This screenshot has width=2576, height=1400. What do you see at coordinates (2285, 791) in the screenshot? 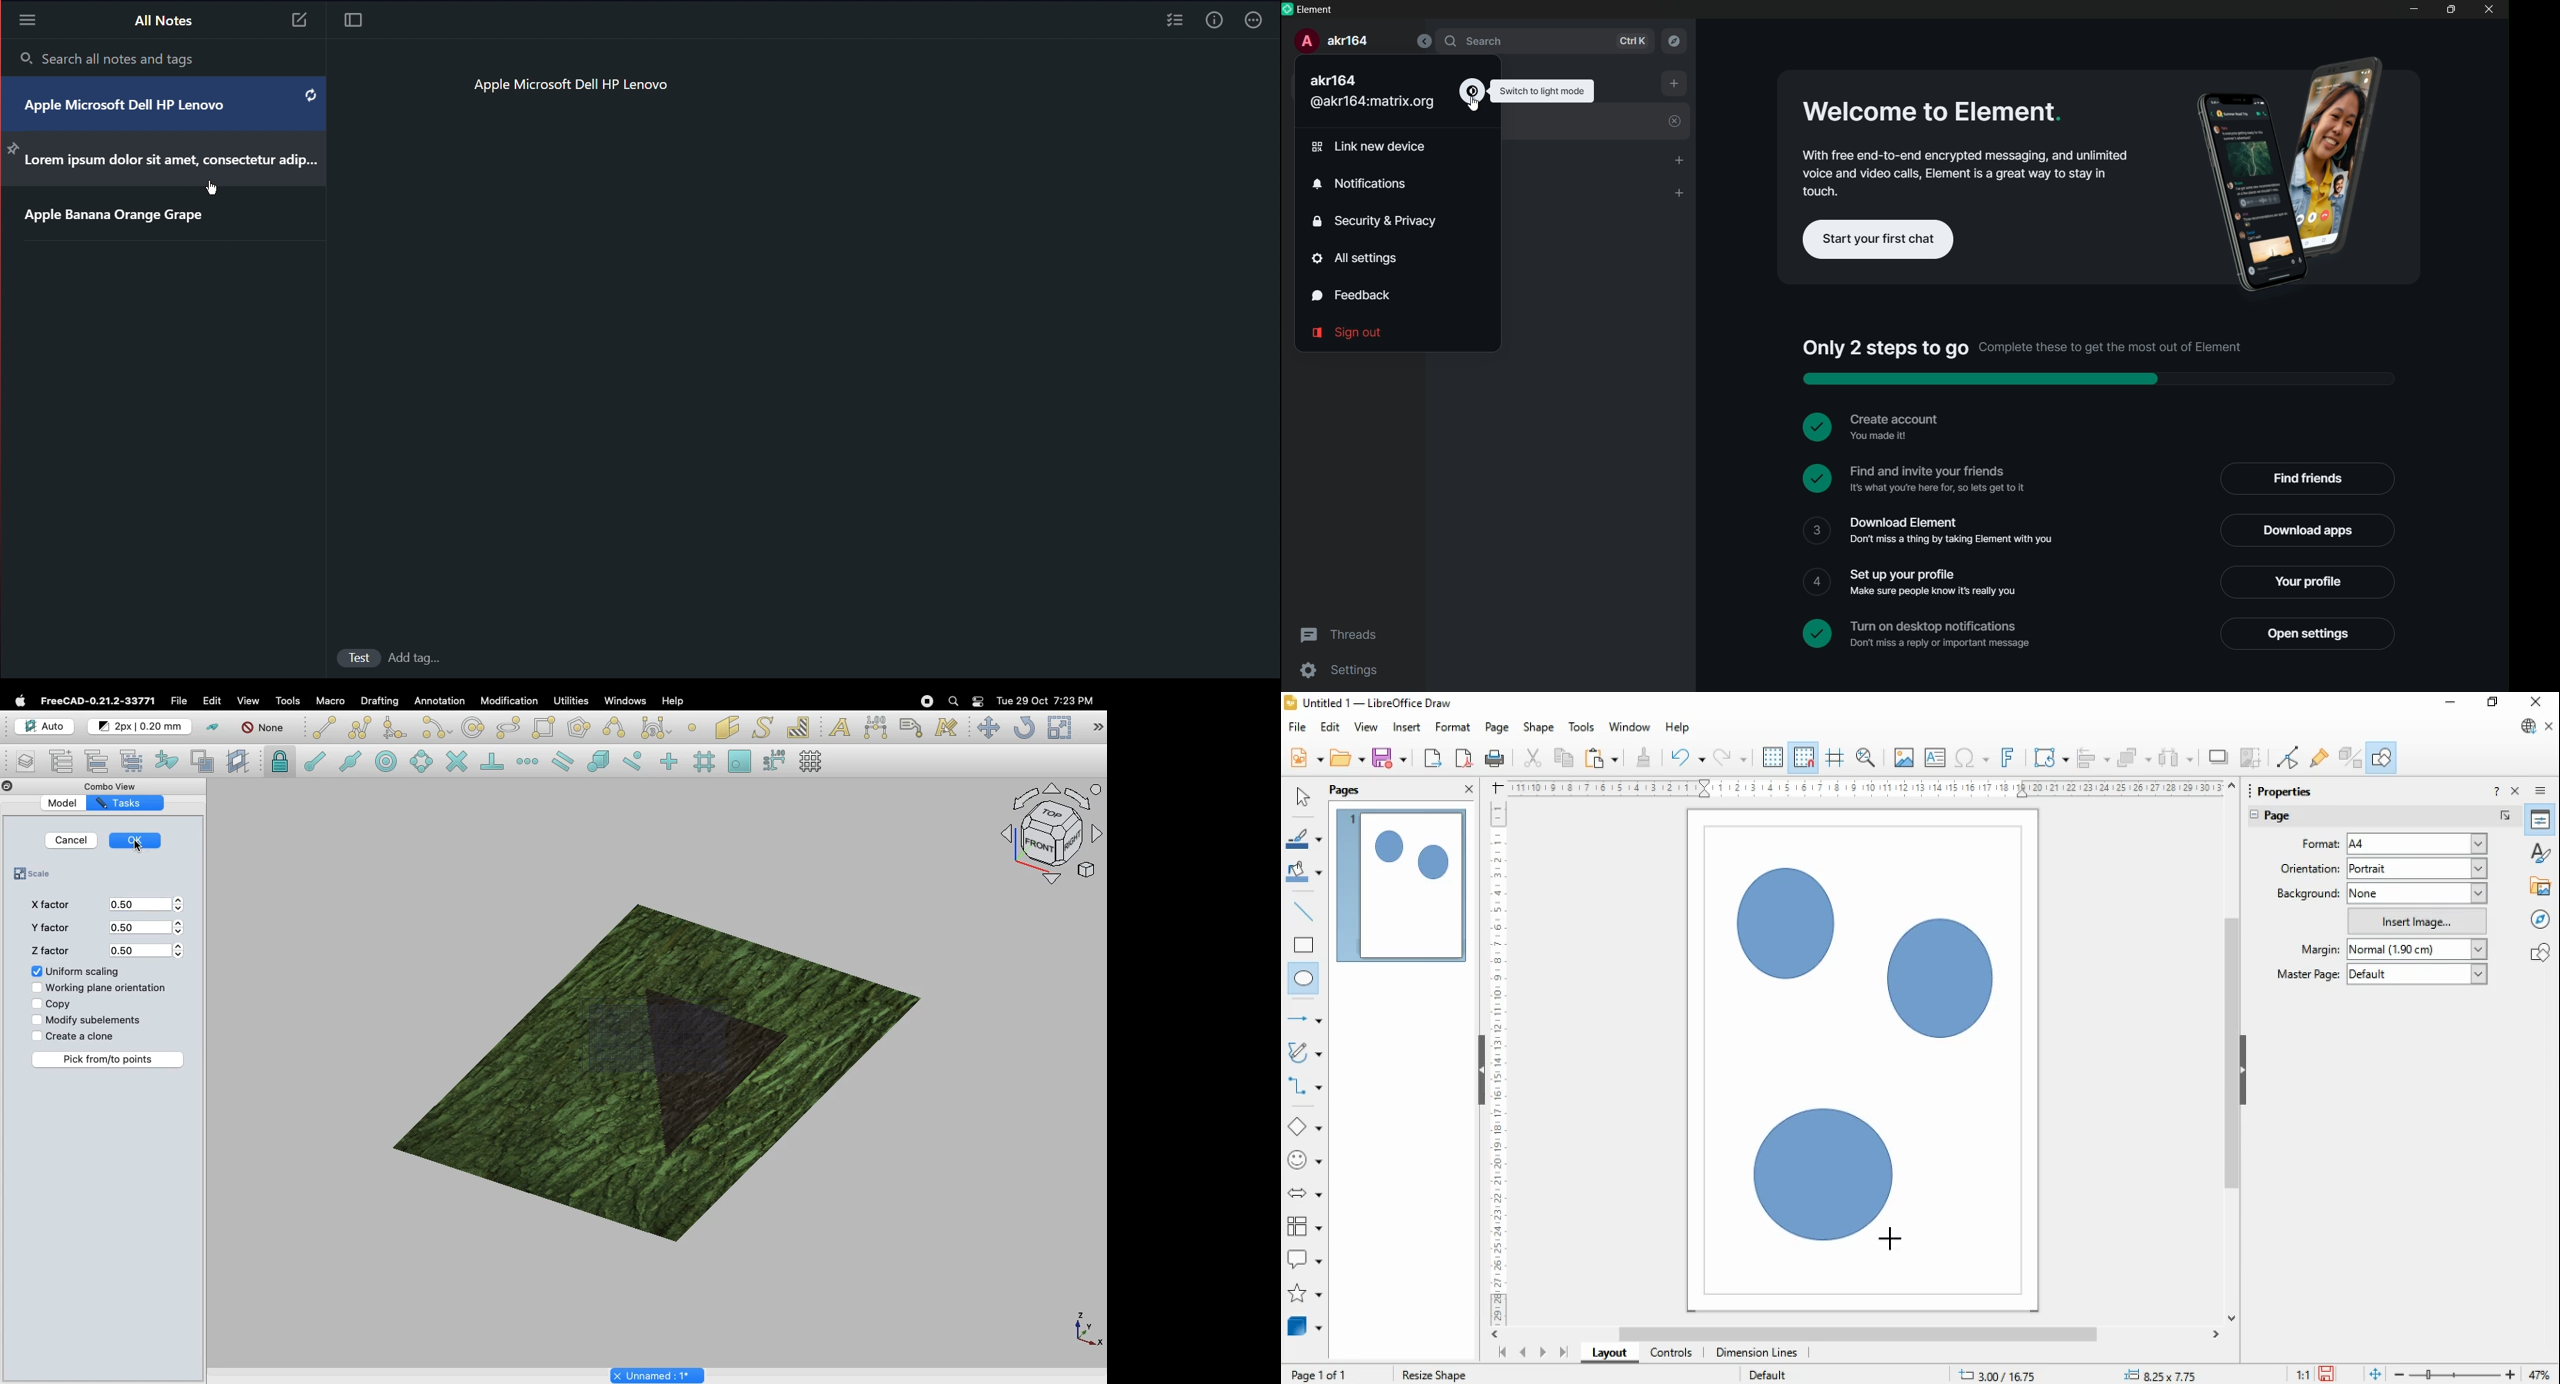
I see `Properties` at bounding box center [2285, 791].